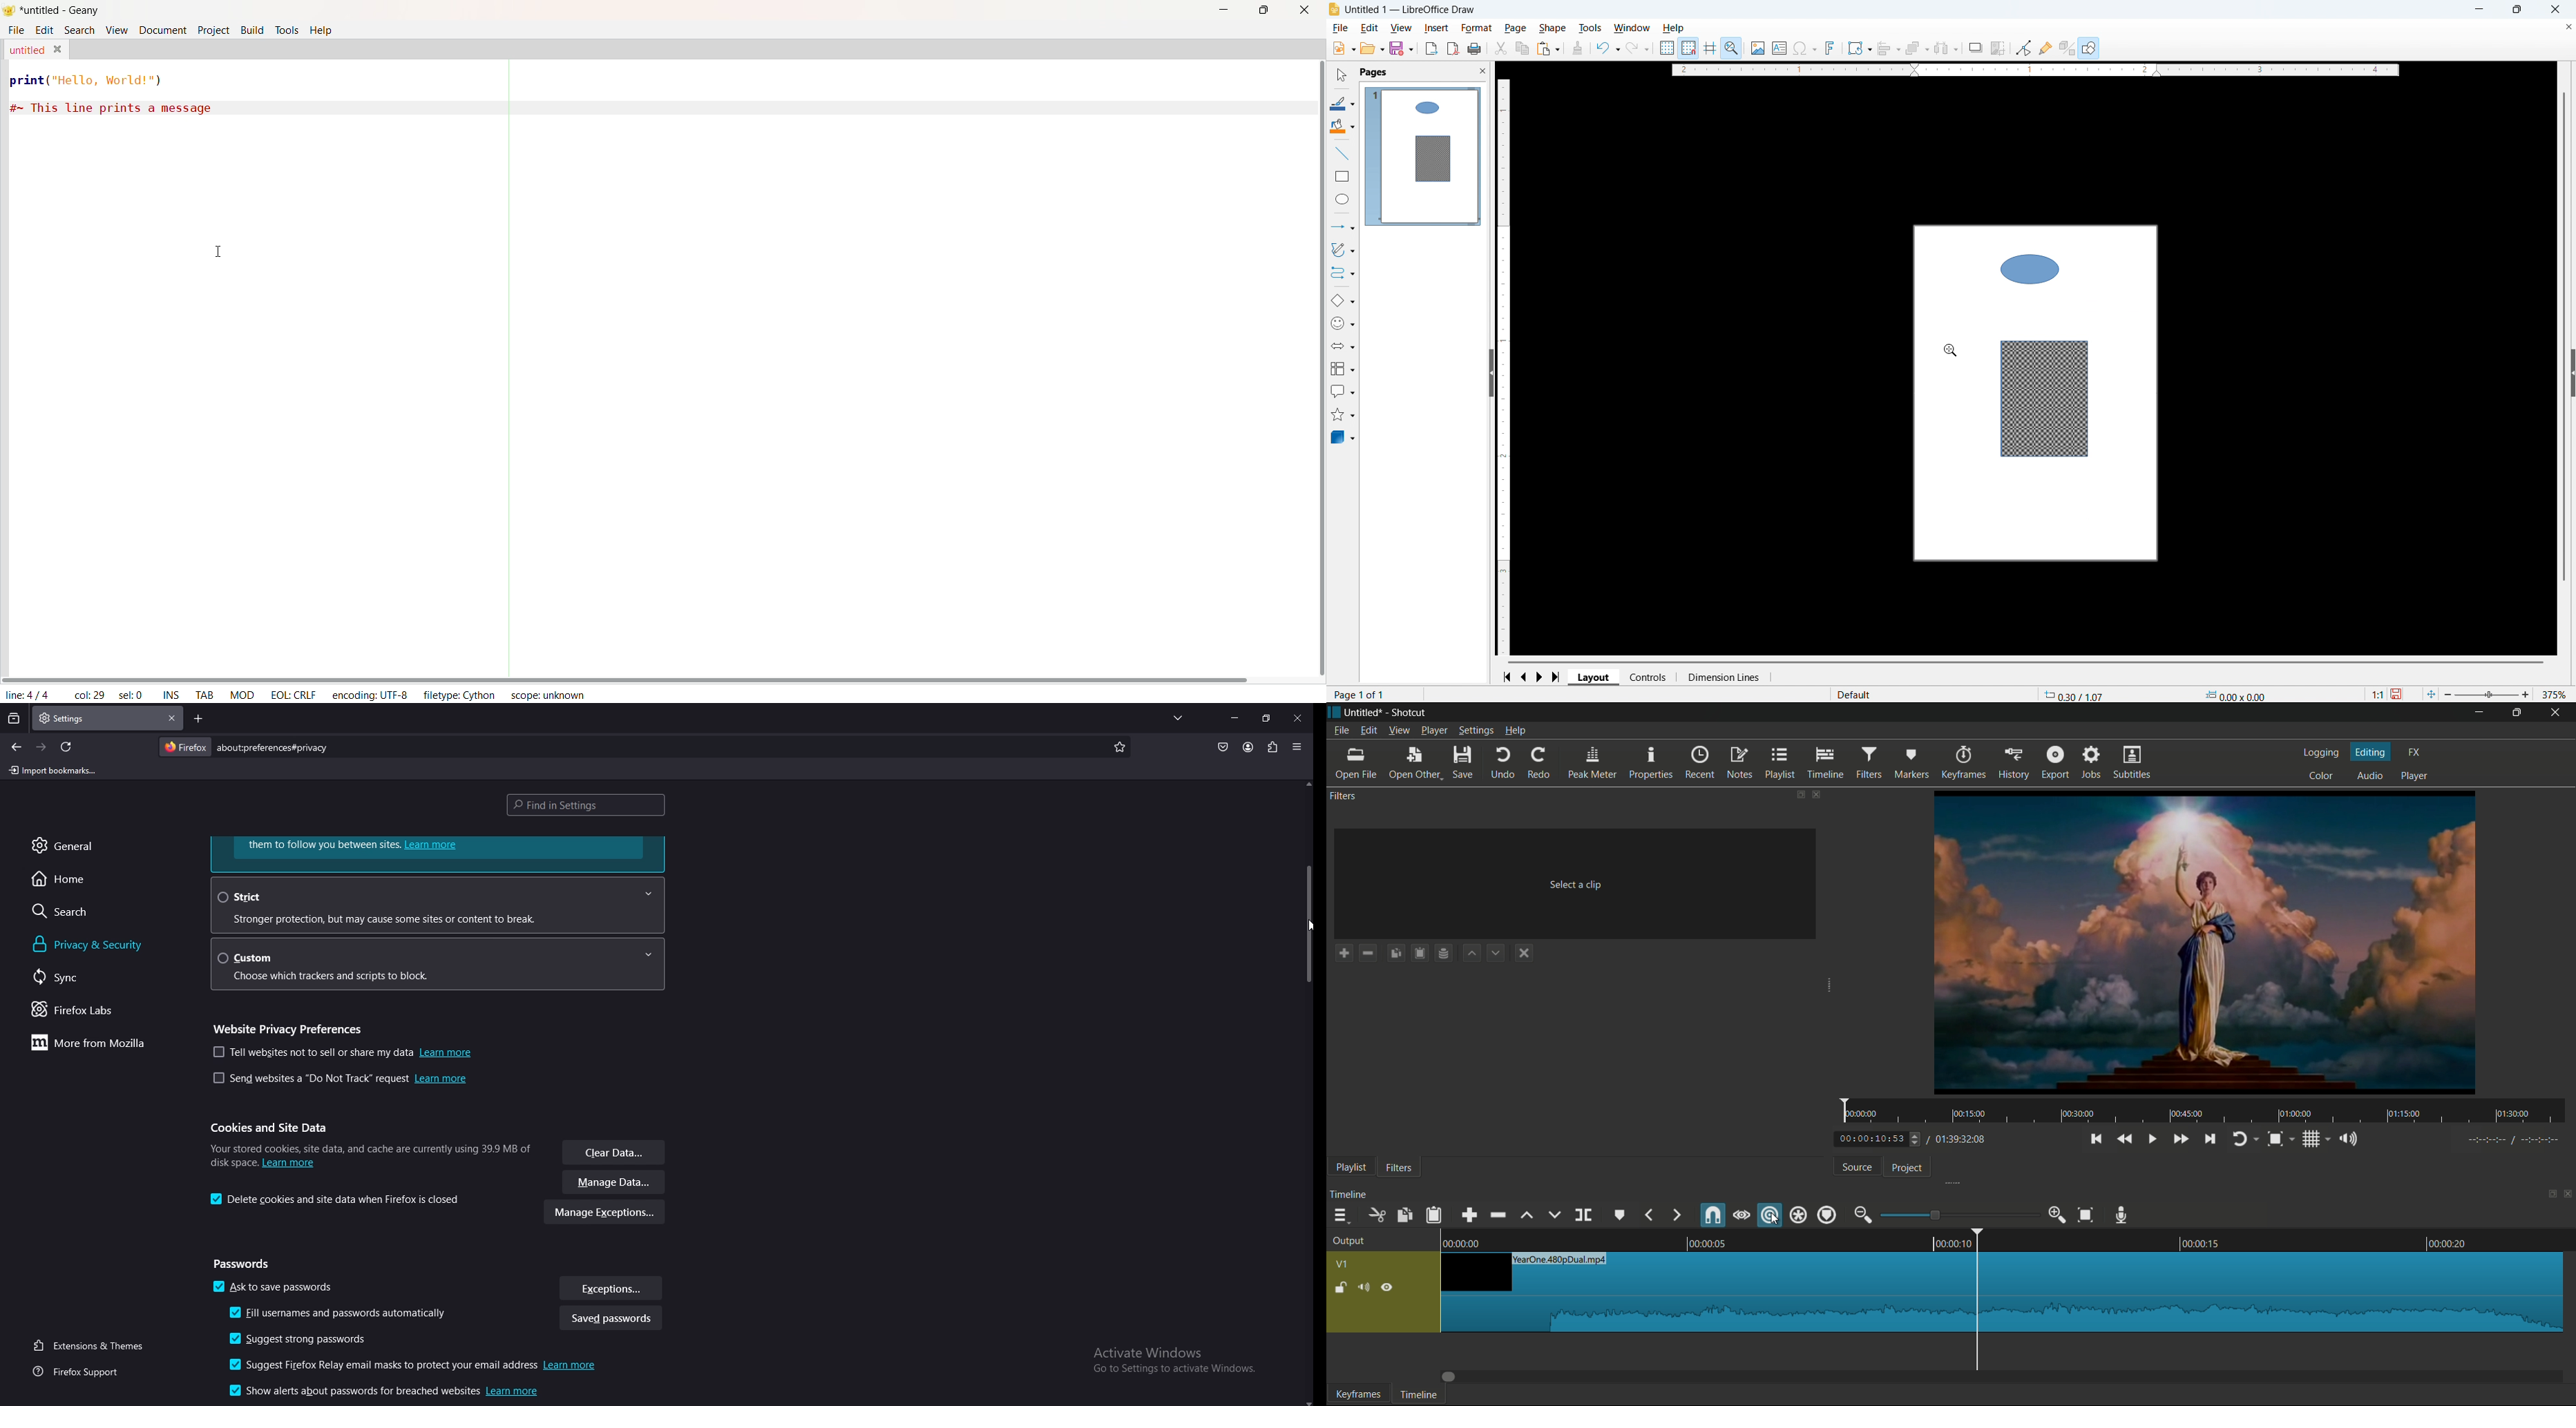  Describe the element at coordinates (1864, 1215) in the screenshot. I see `zoom out` at that location.